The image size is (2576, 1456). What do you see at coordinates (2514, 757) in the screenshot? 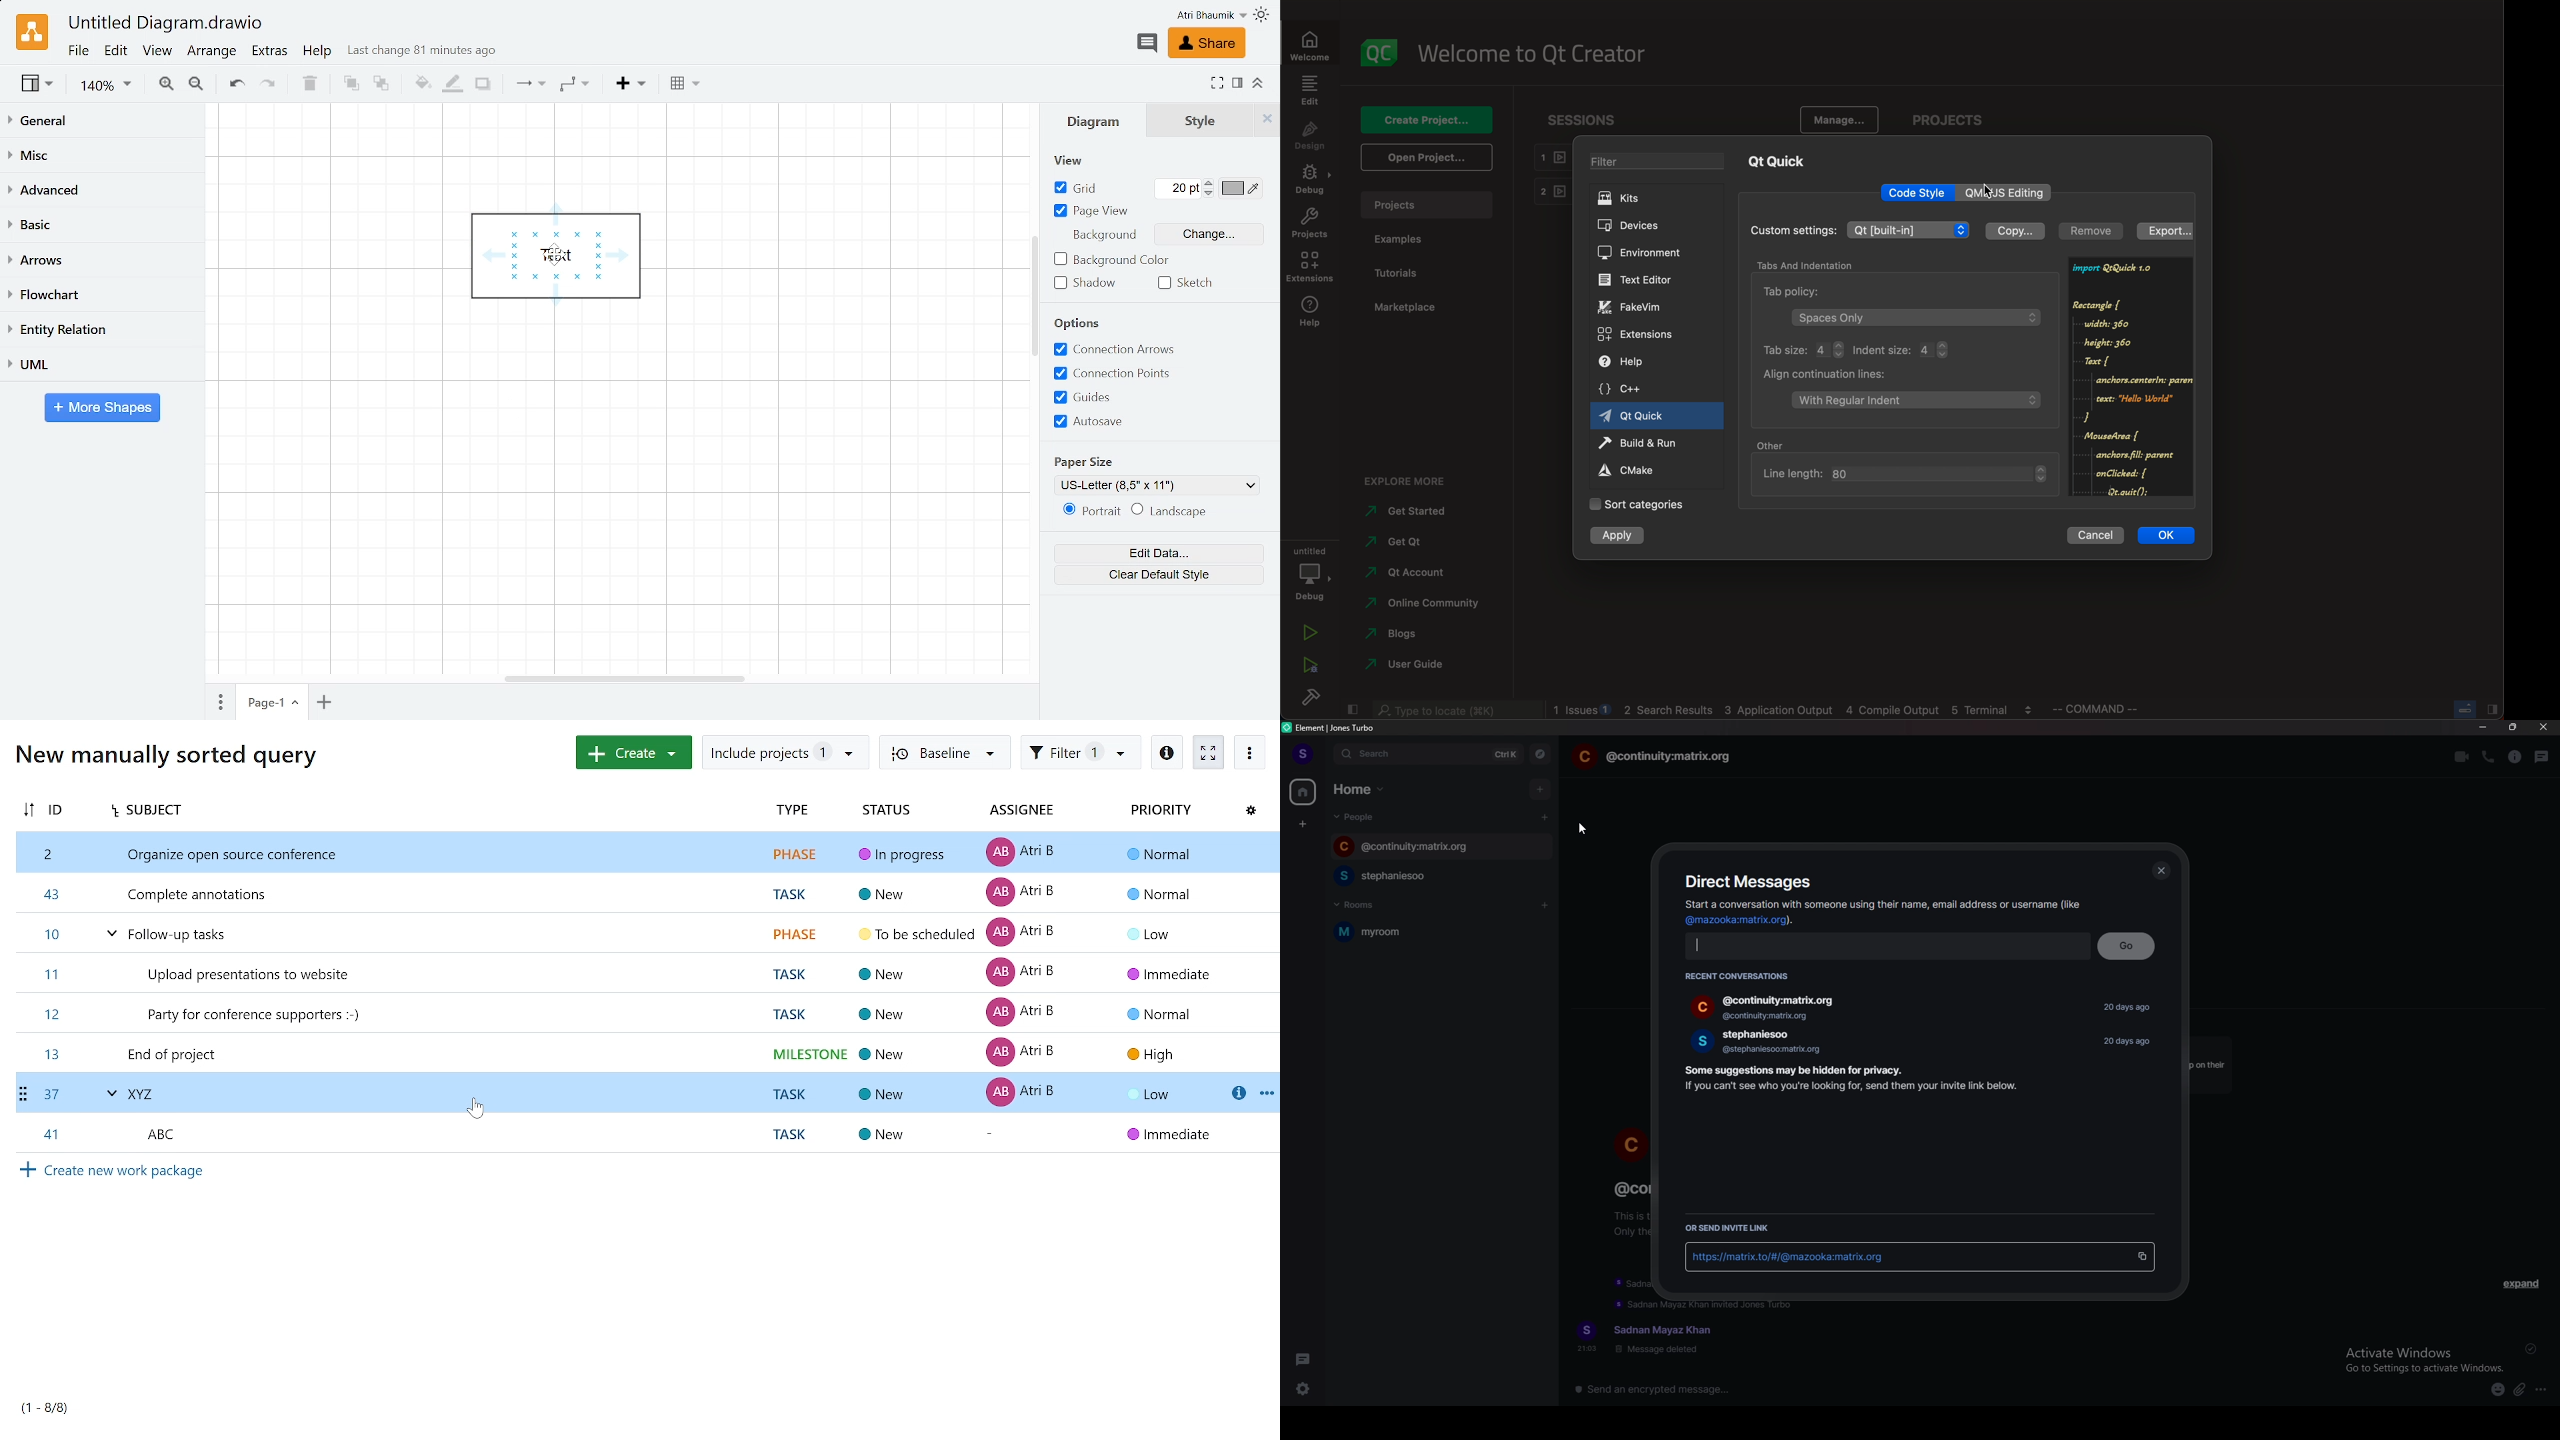
I see `room info` at bounding box center [2514, 757].